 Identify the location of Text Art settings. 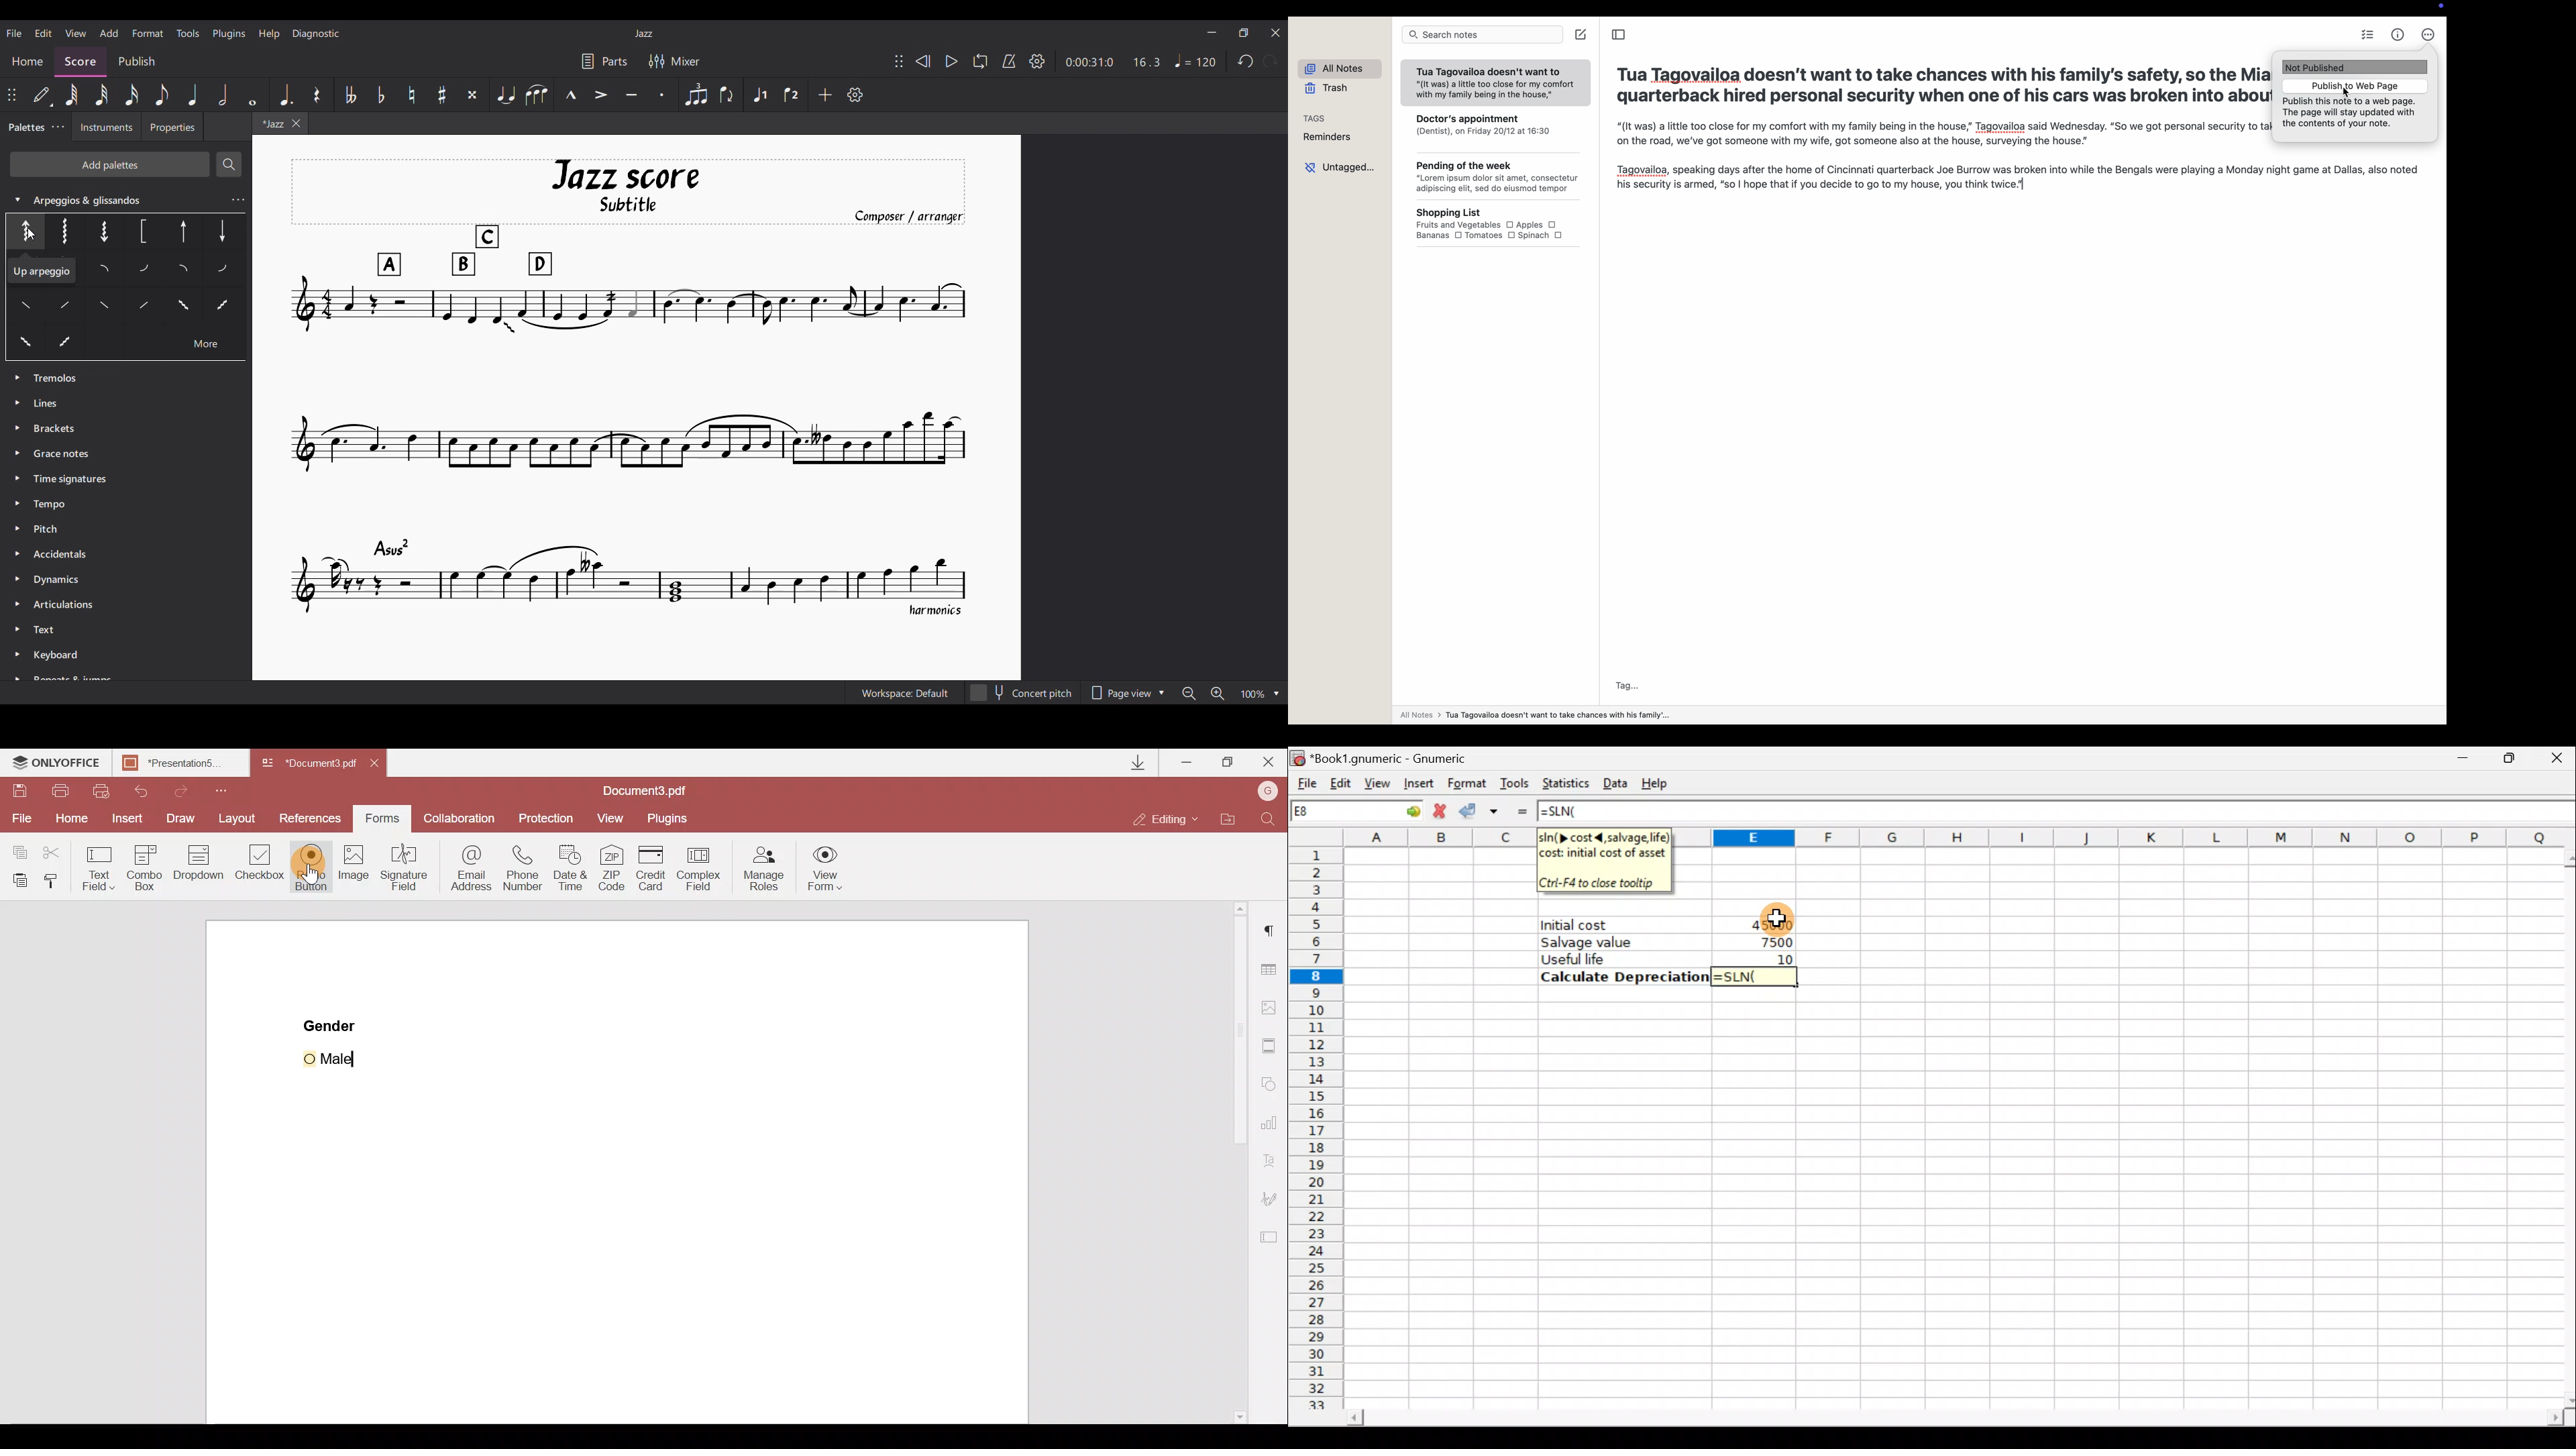
(1273, 1163).